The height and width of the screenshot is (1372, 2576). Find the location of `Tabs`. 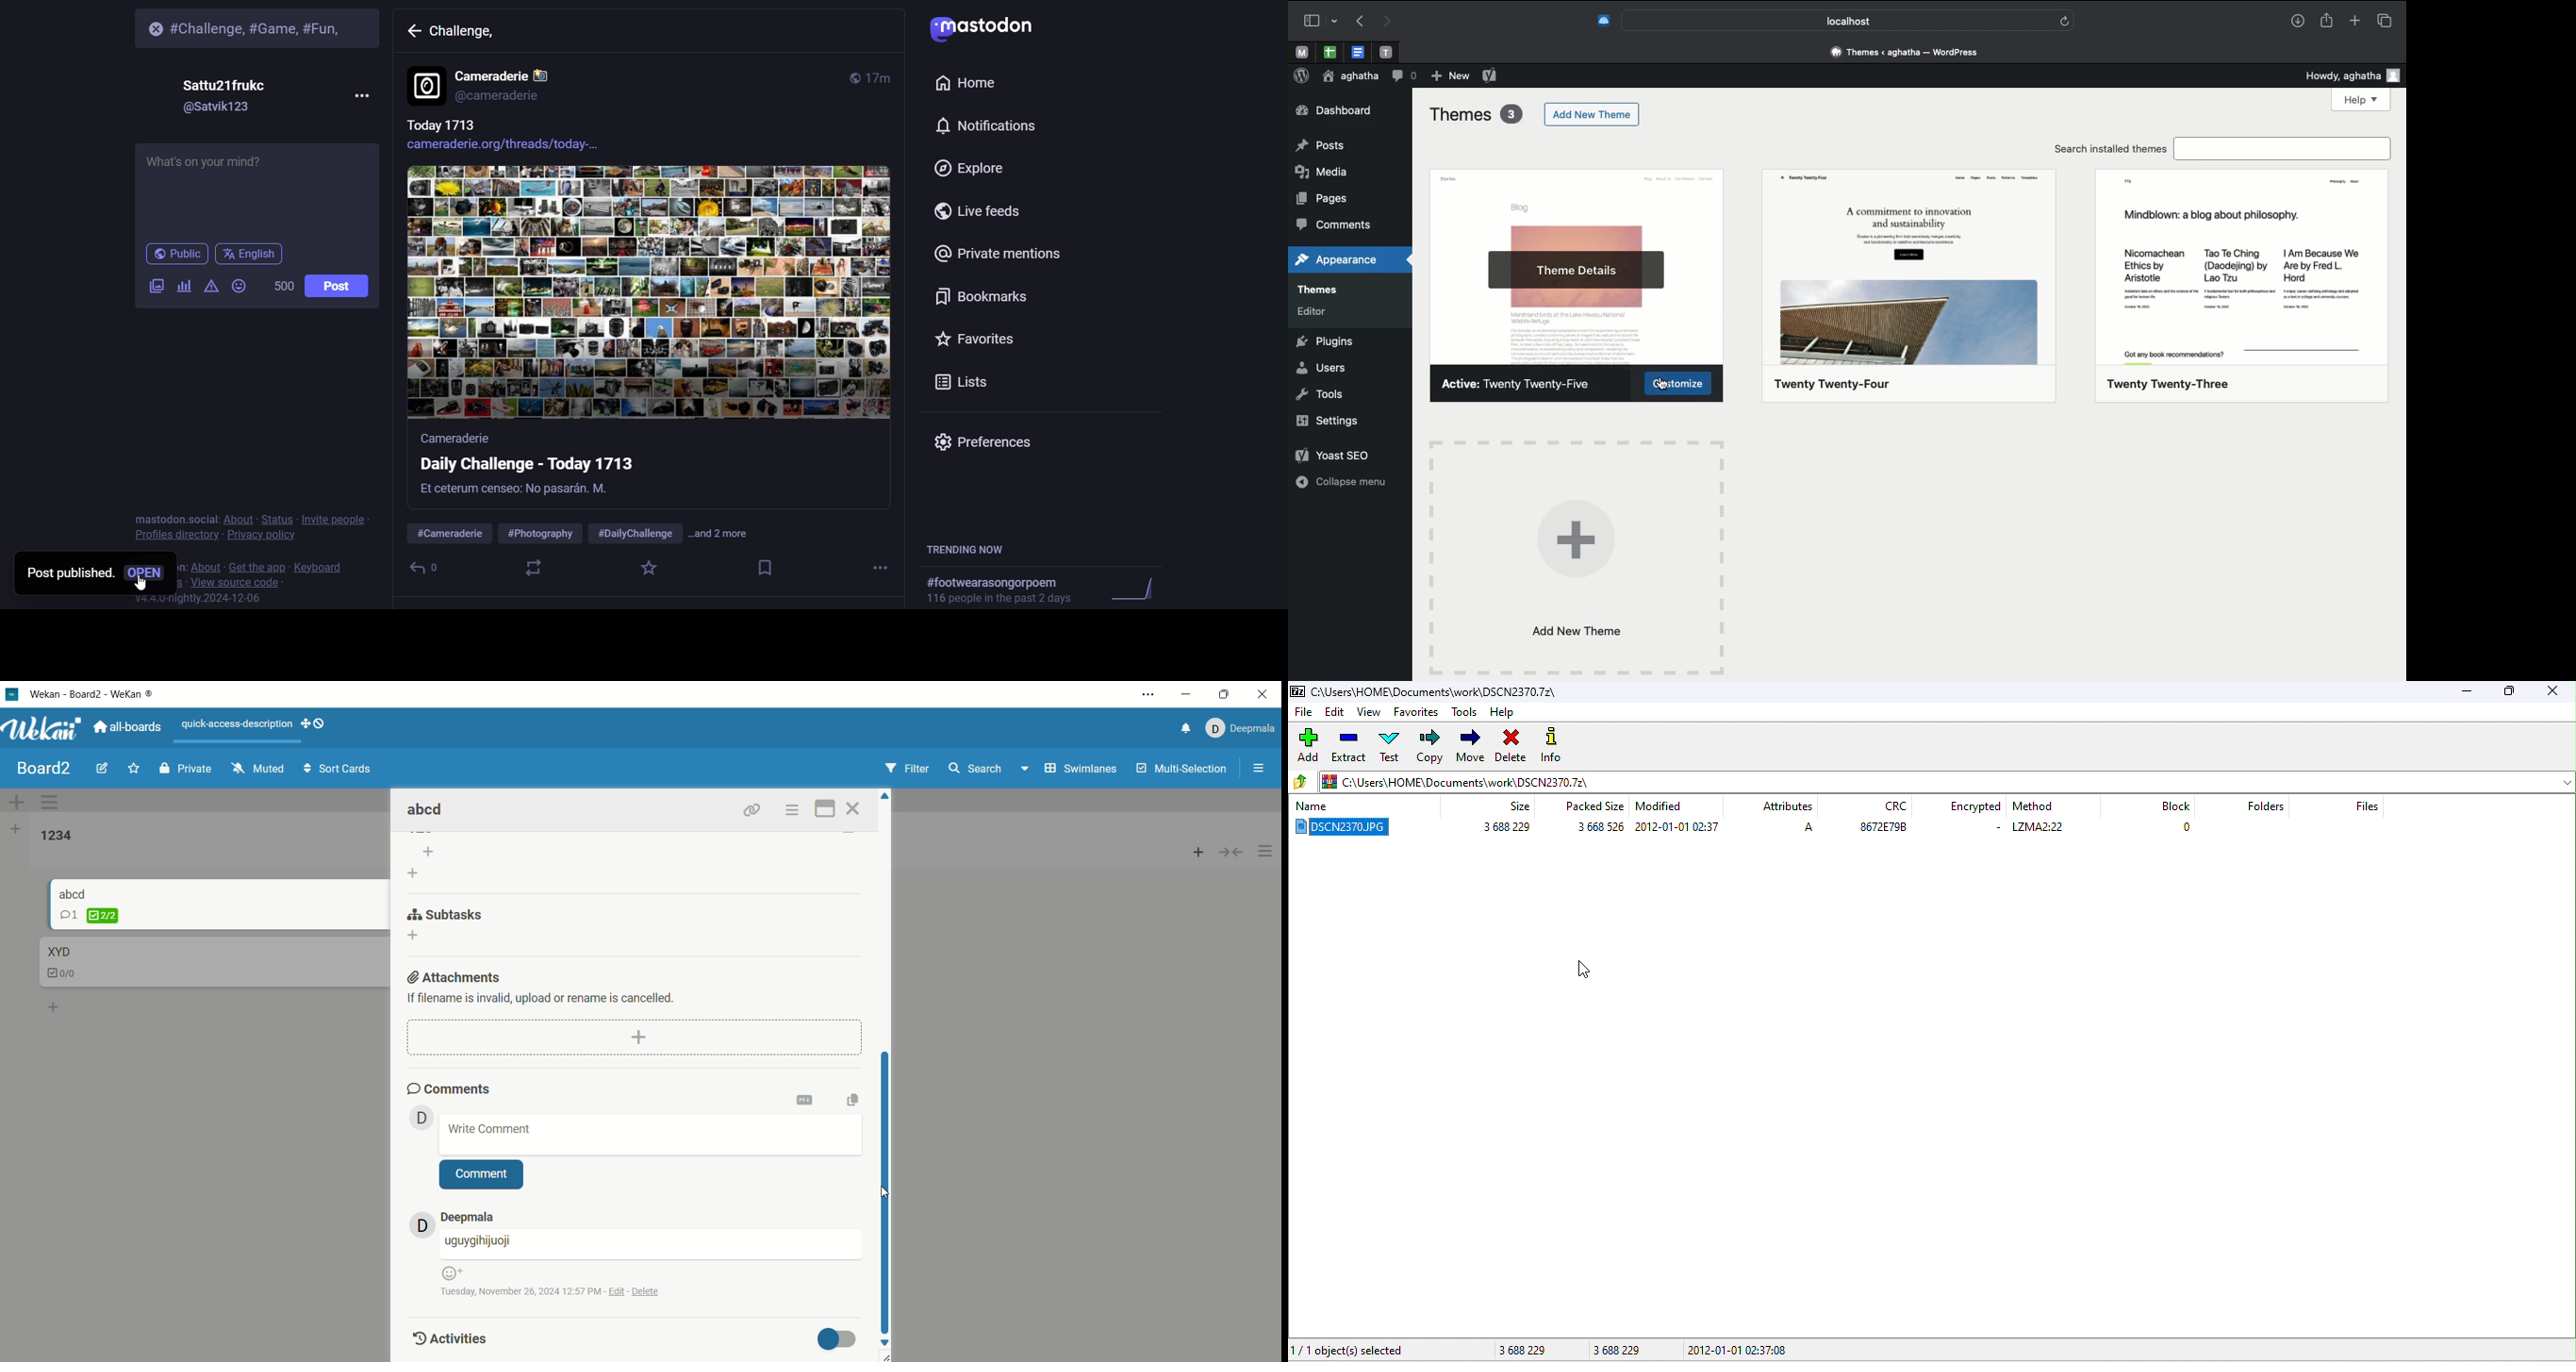

Tabs is located at coordinates (2385, 20).